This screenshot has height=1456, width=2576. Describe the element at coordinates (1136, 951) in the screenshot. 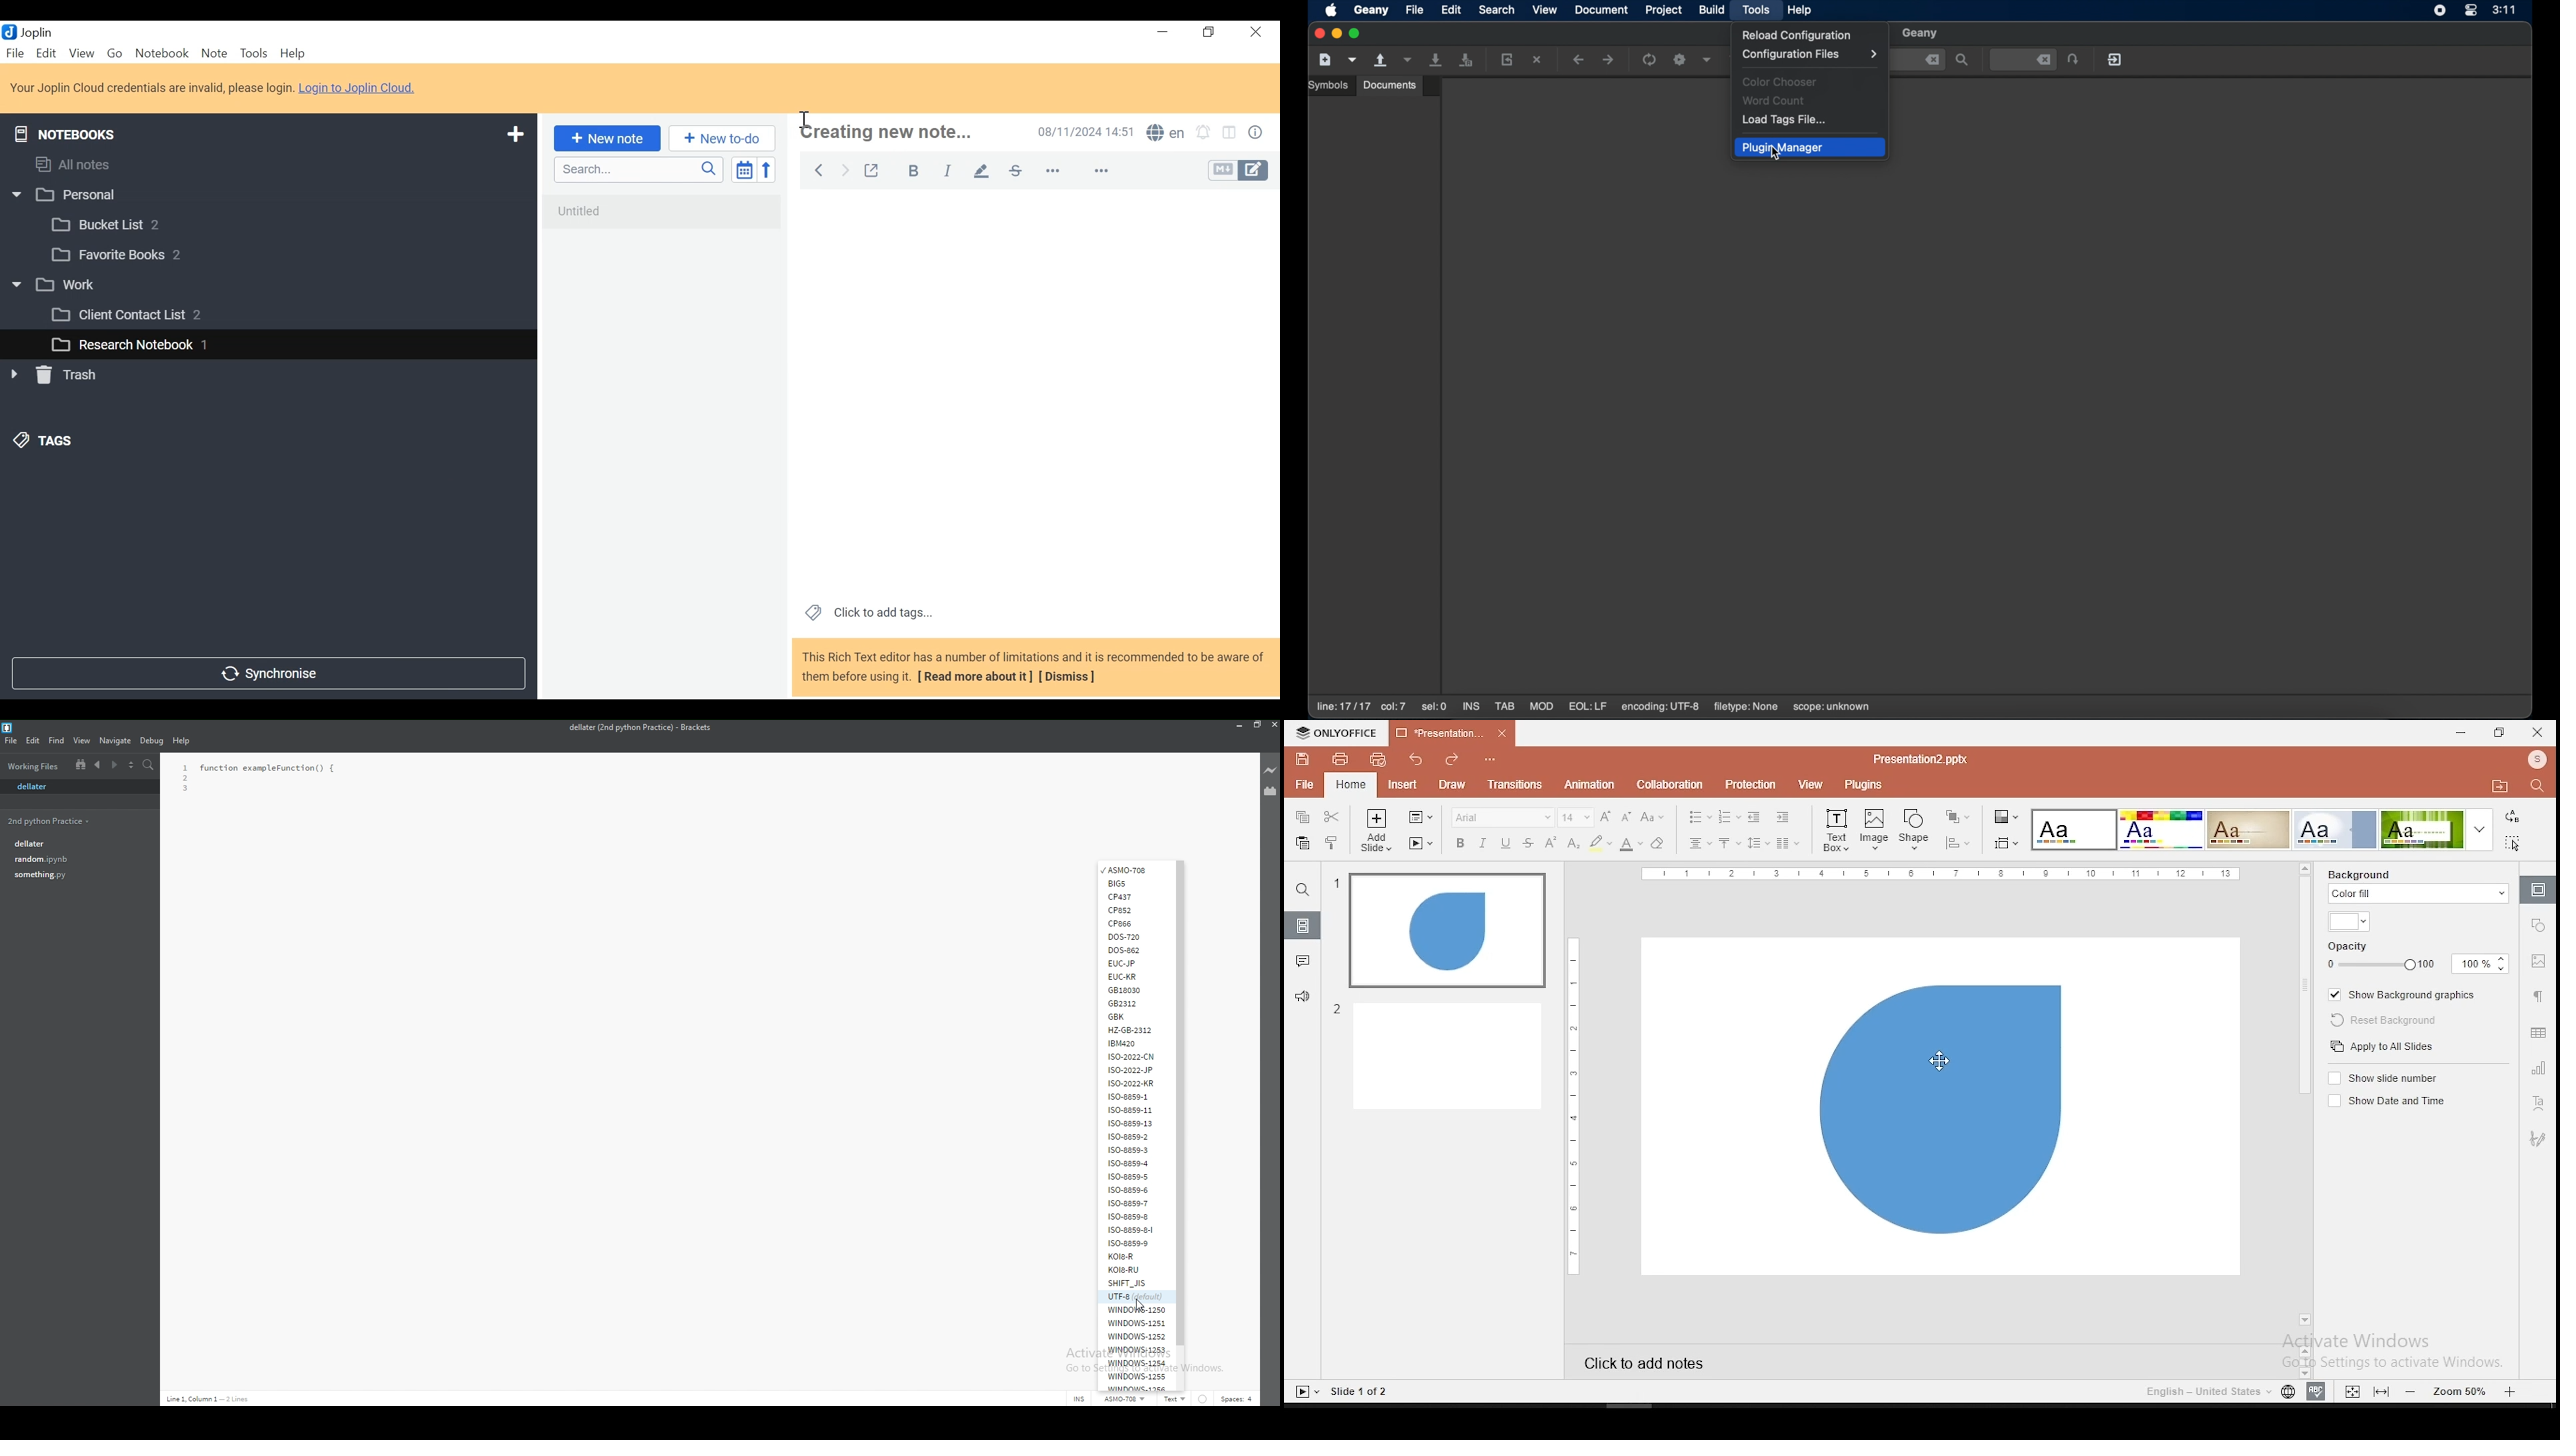

I see `dos862` at that location.